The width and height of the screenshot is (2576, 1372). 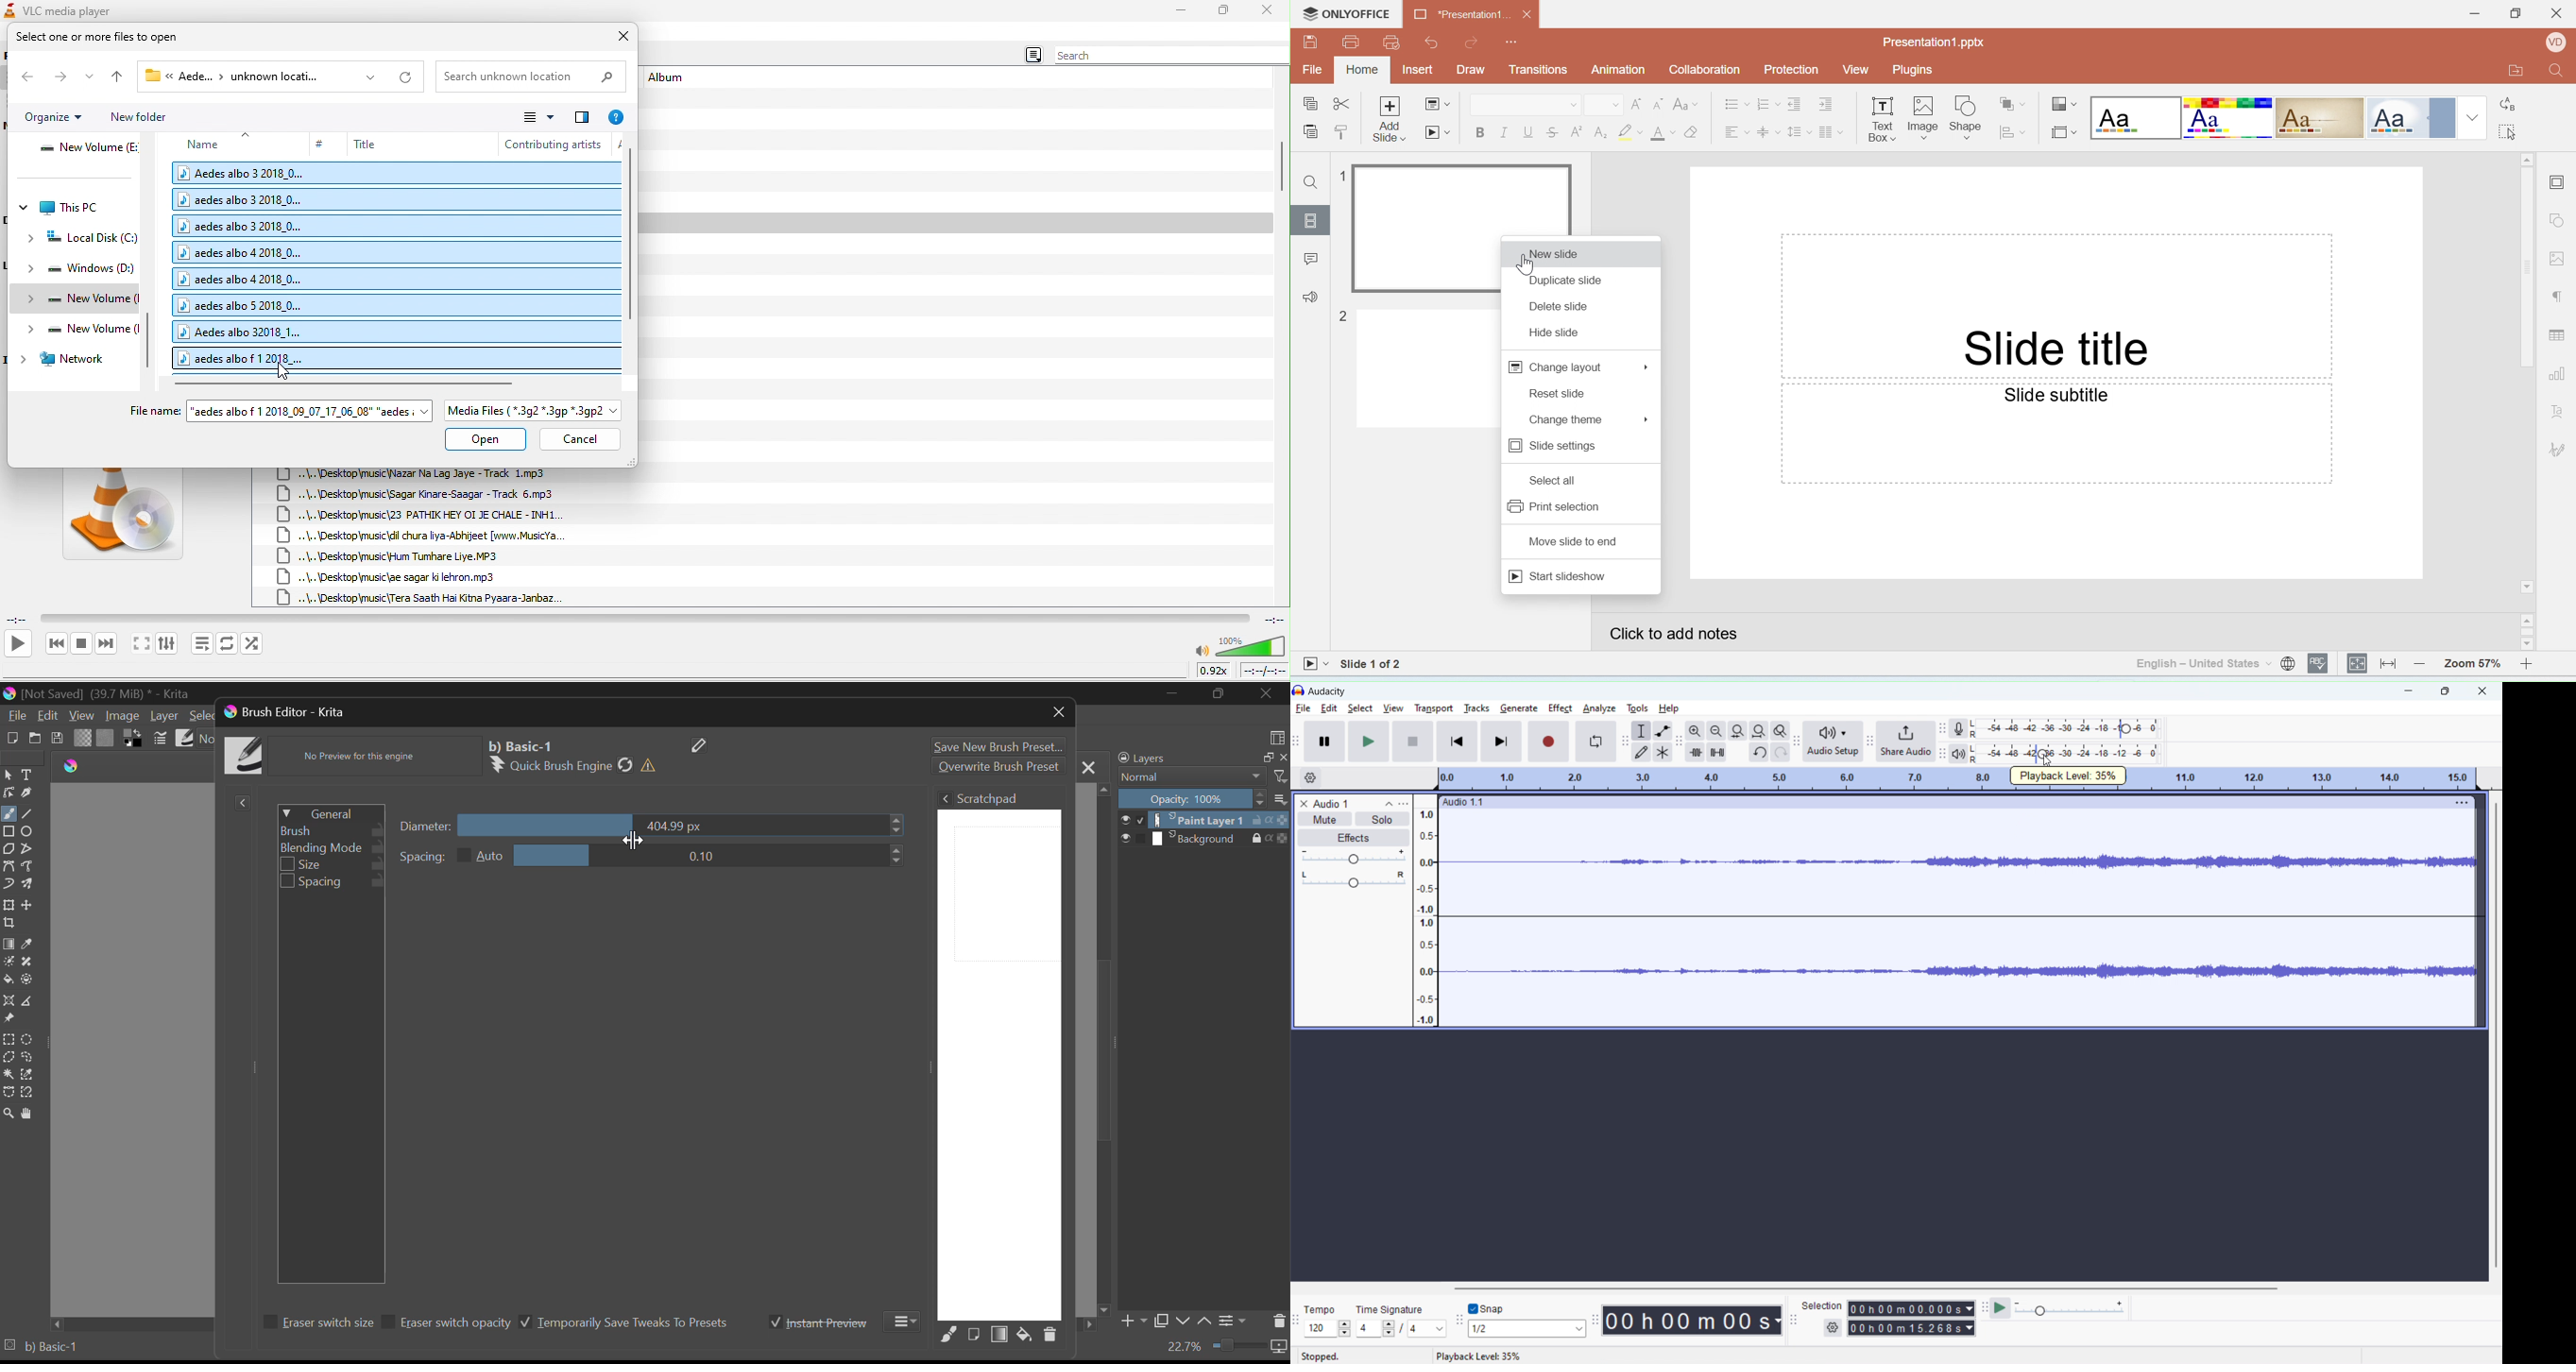 I want to click on "aedes albo f 1 2018_09_07_17_06_08" "aedes, so click(x=310, y=410).